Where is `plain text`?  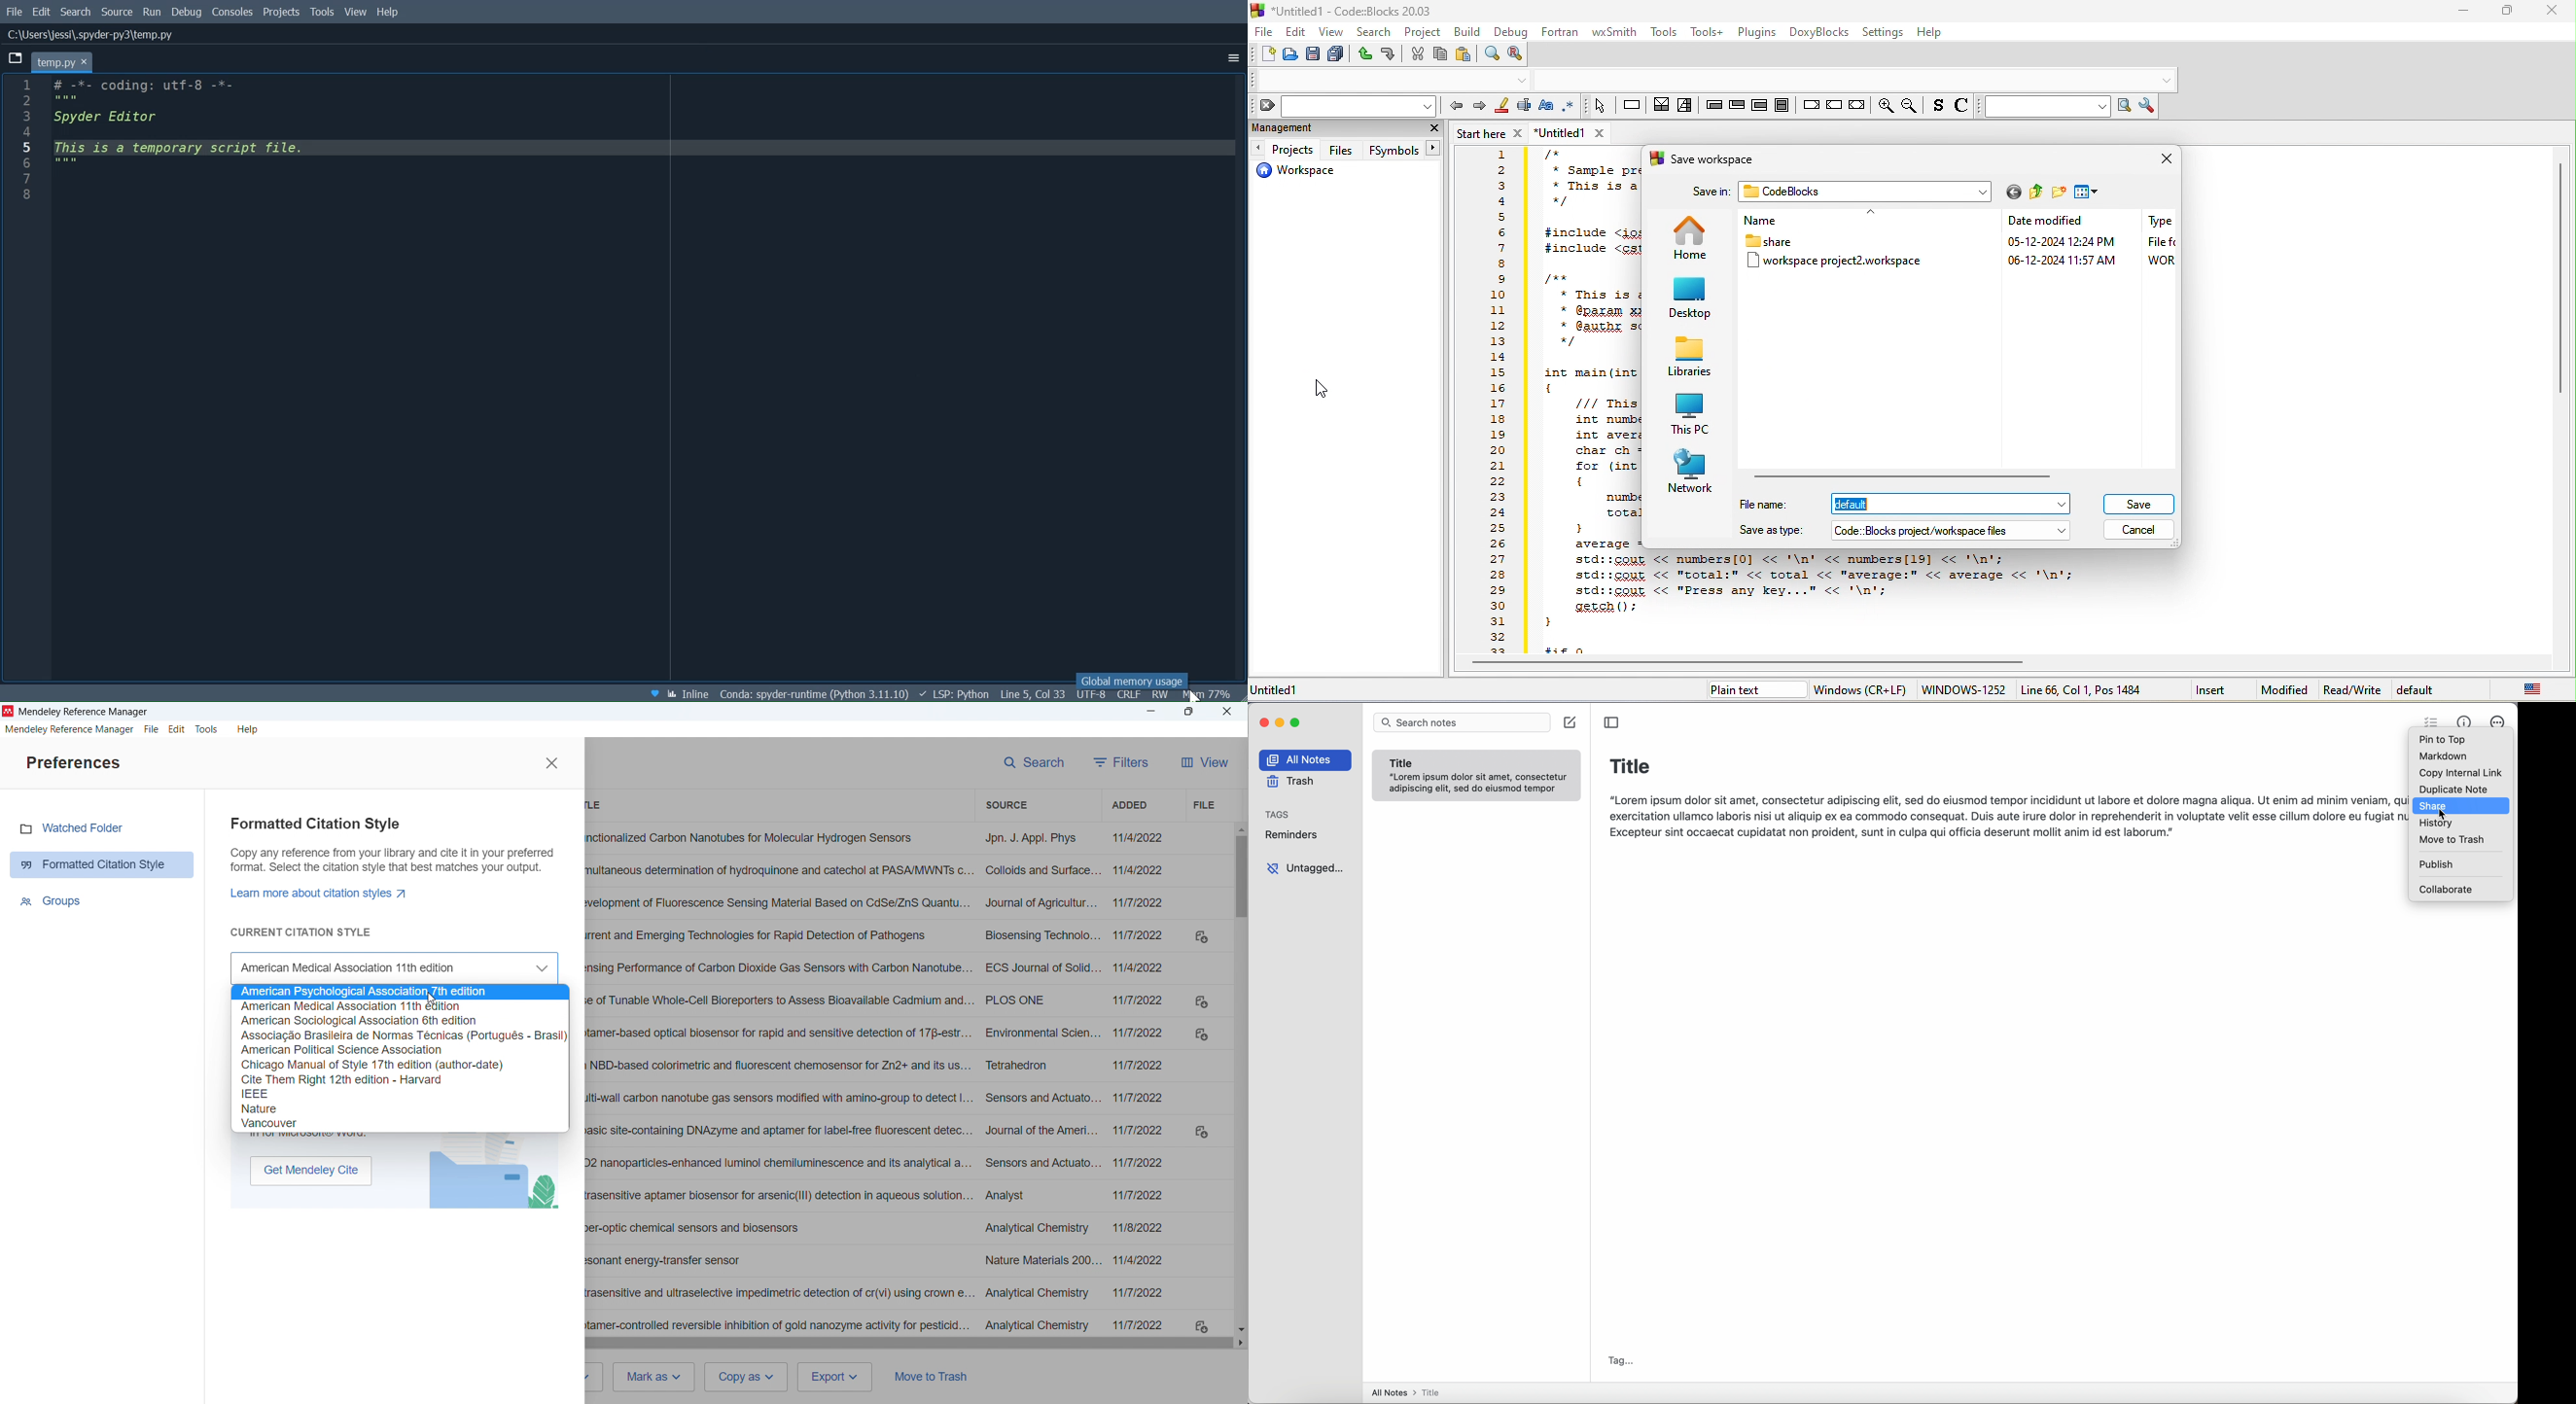 plain text is located at coordinates (1740, 692).